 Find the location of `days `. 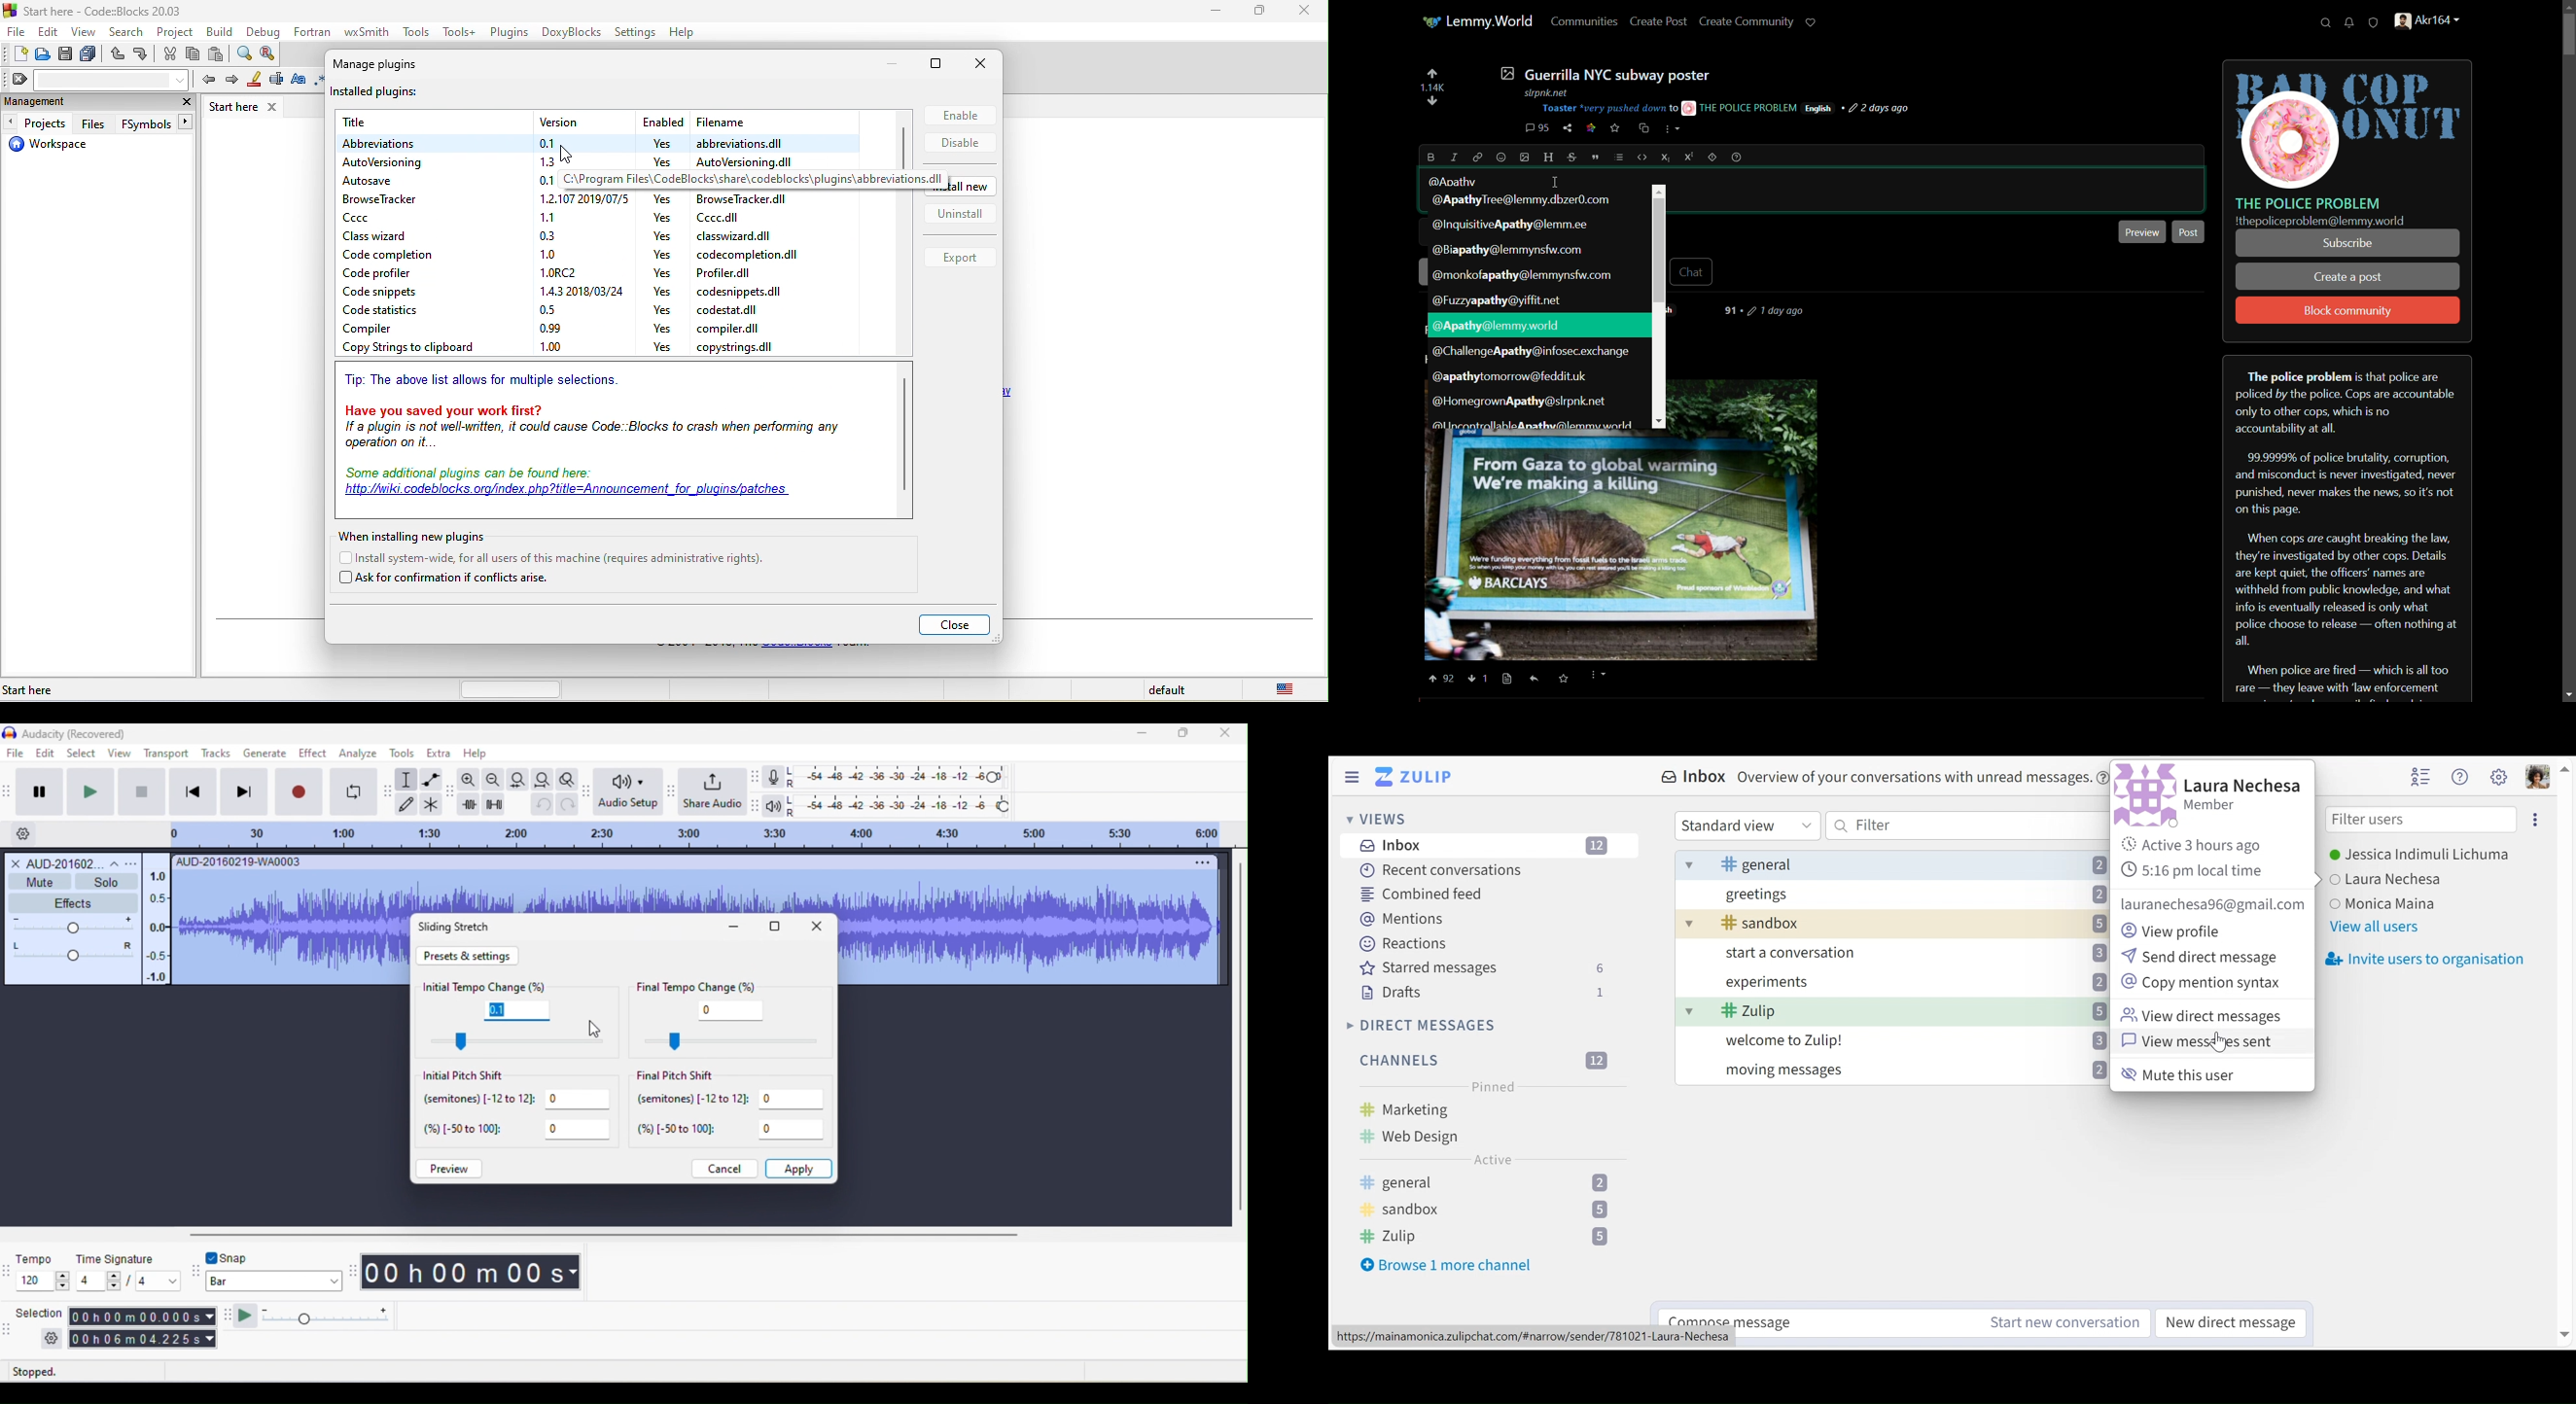

days  is located at coordinates (1770, 311).